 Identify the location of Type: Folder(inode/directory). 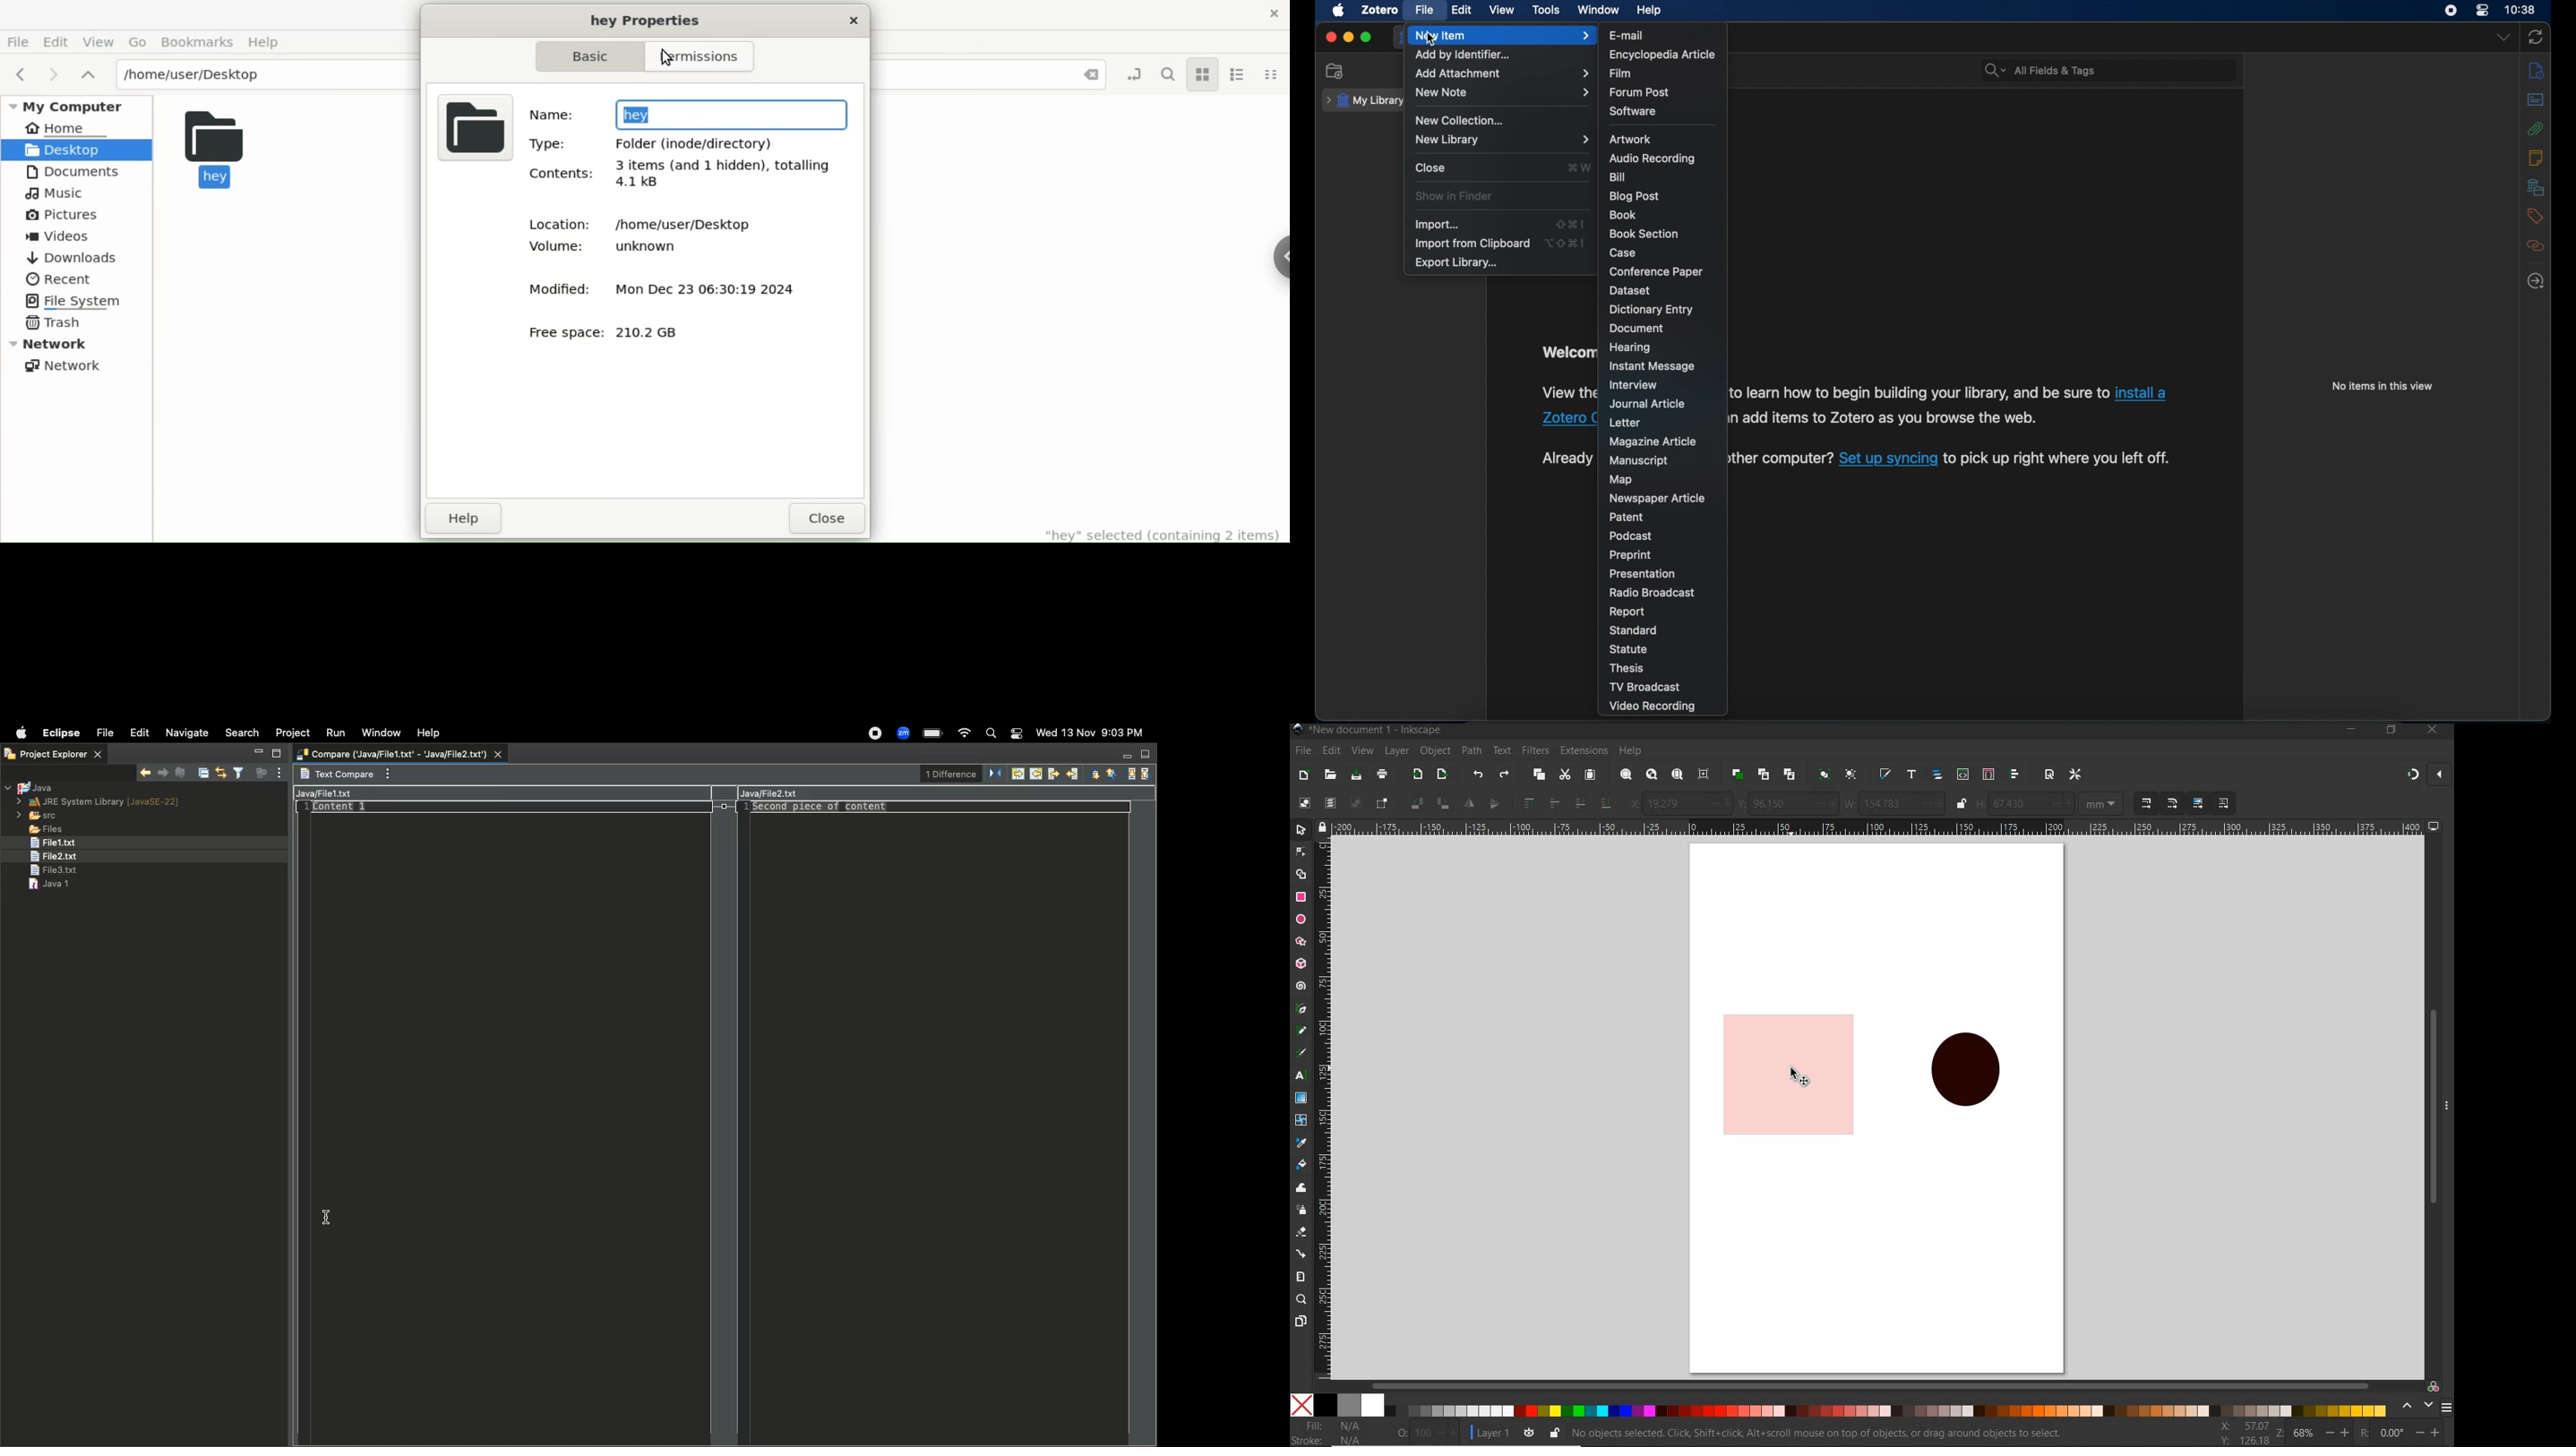
(661, 143).